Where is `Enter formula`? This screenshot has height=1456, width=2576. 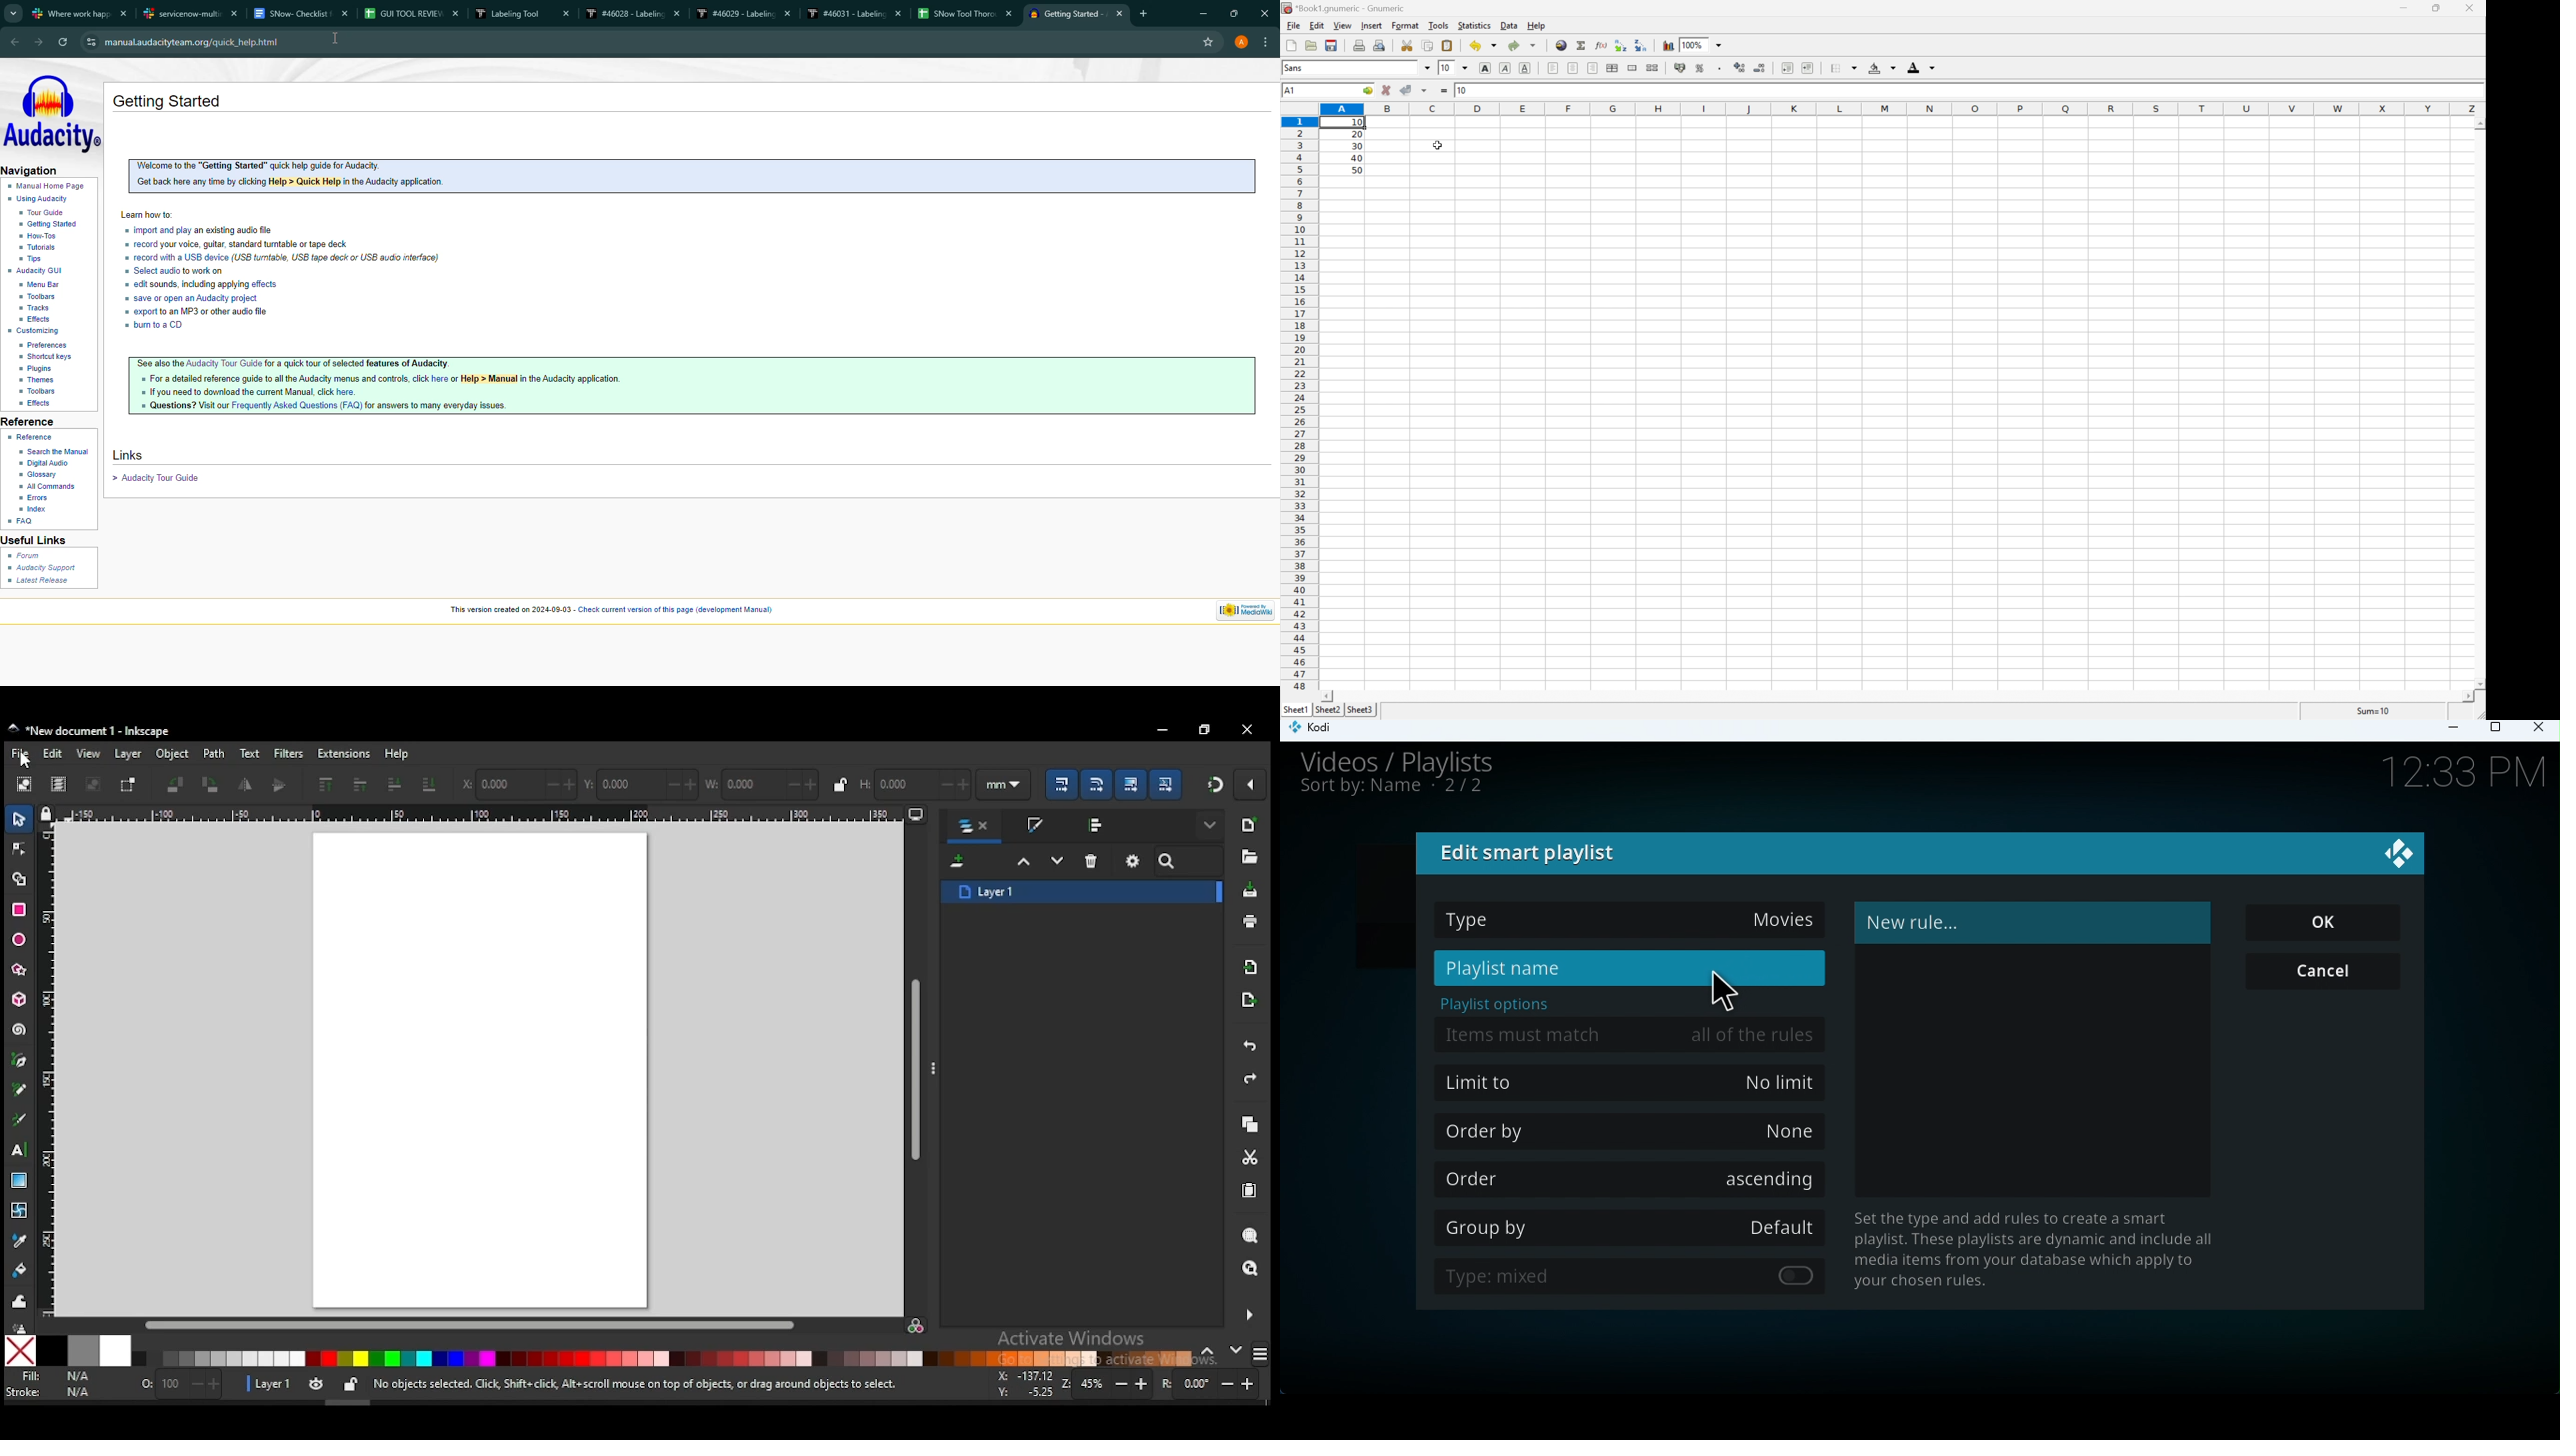 Enter formula is located at coordinates (1444, 91).